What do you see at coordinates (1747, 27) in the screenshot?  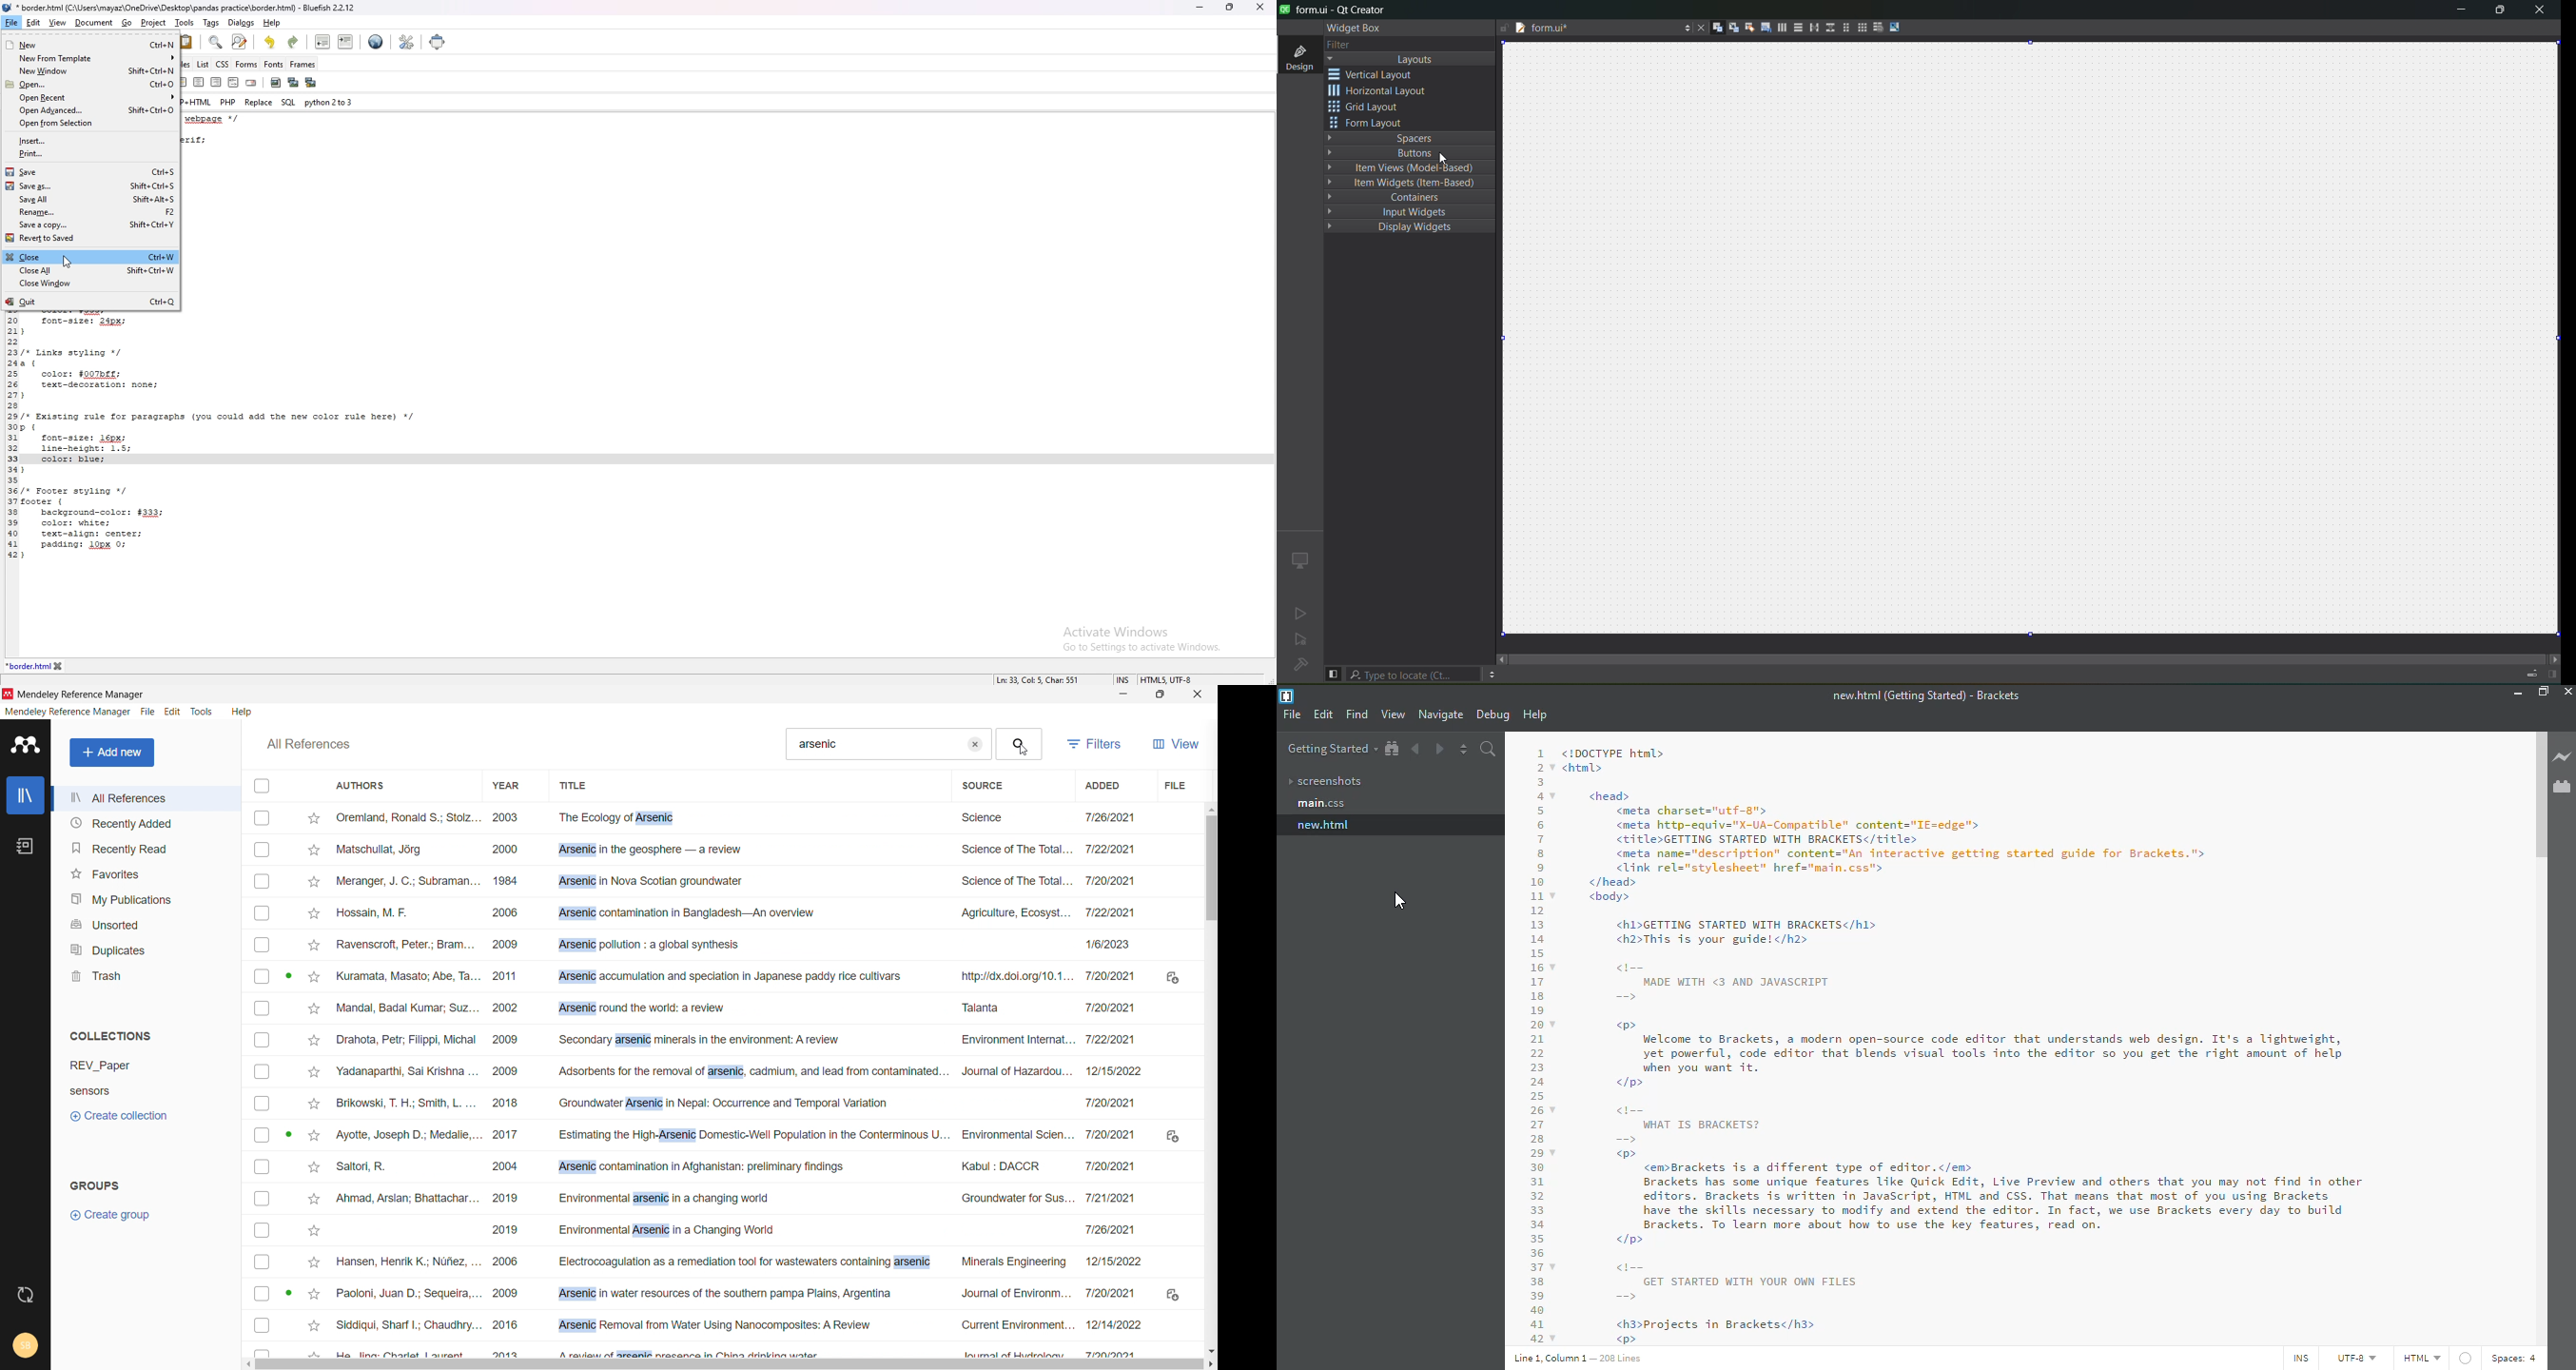 I see `edit buddies` at bounding box center [1747, 27].